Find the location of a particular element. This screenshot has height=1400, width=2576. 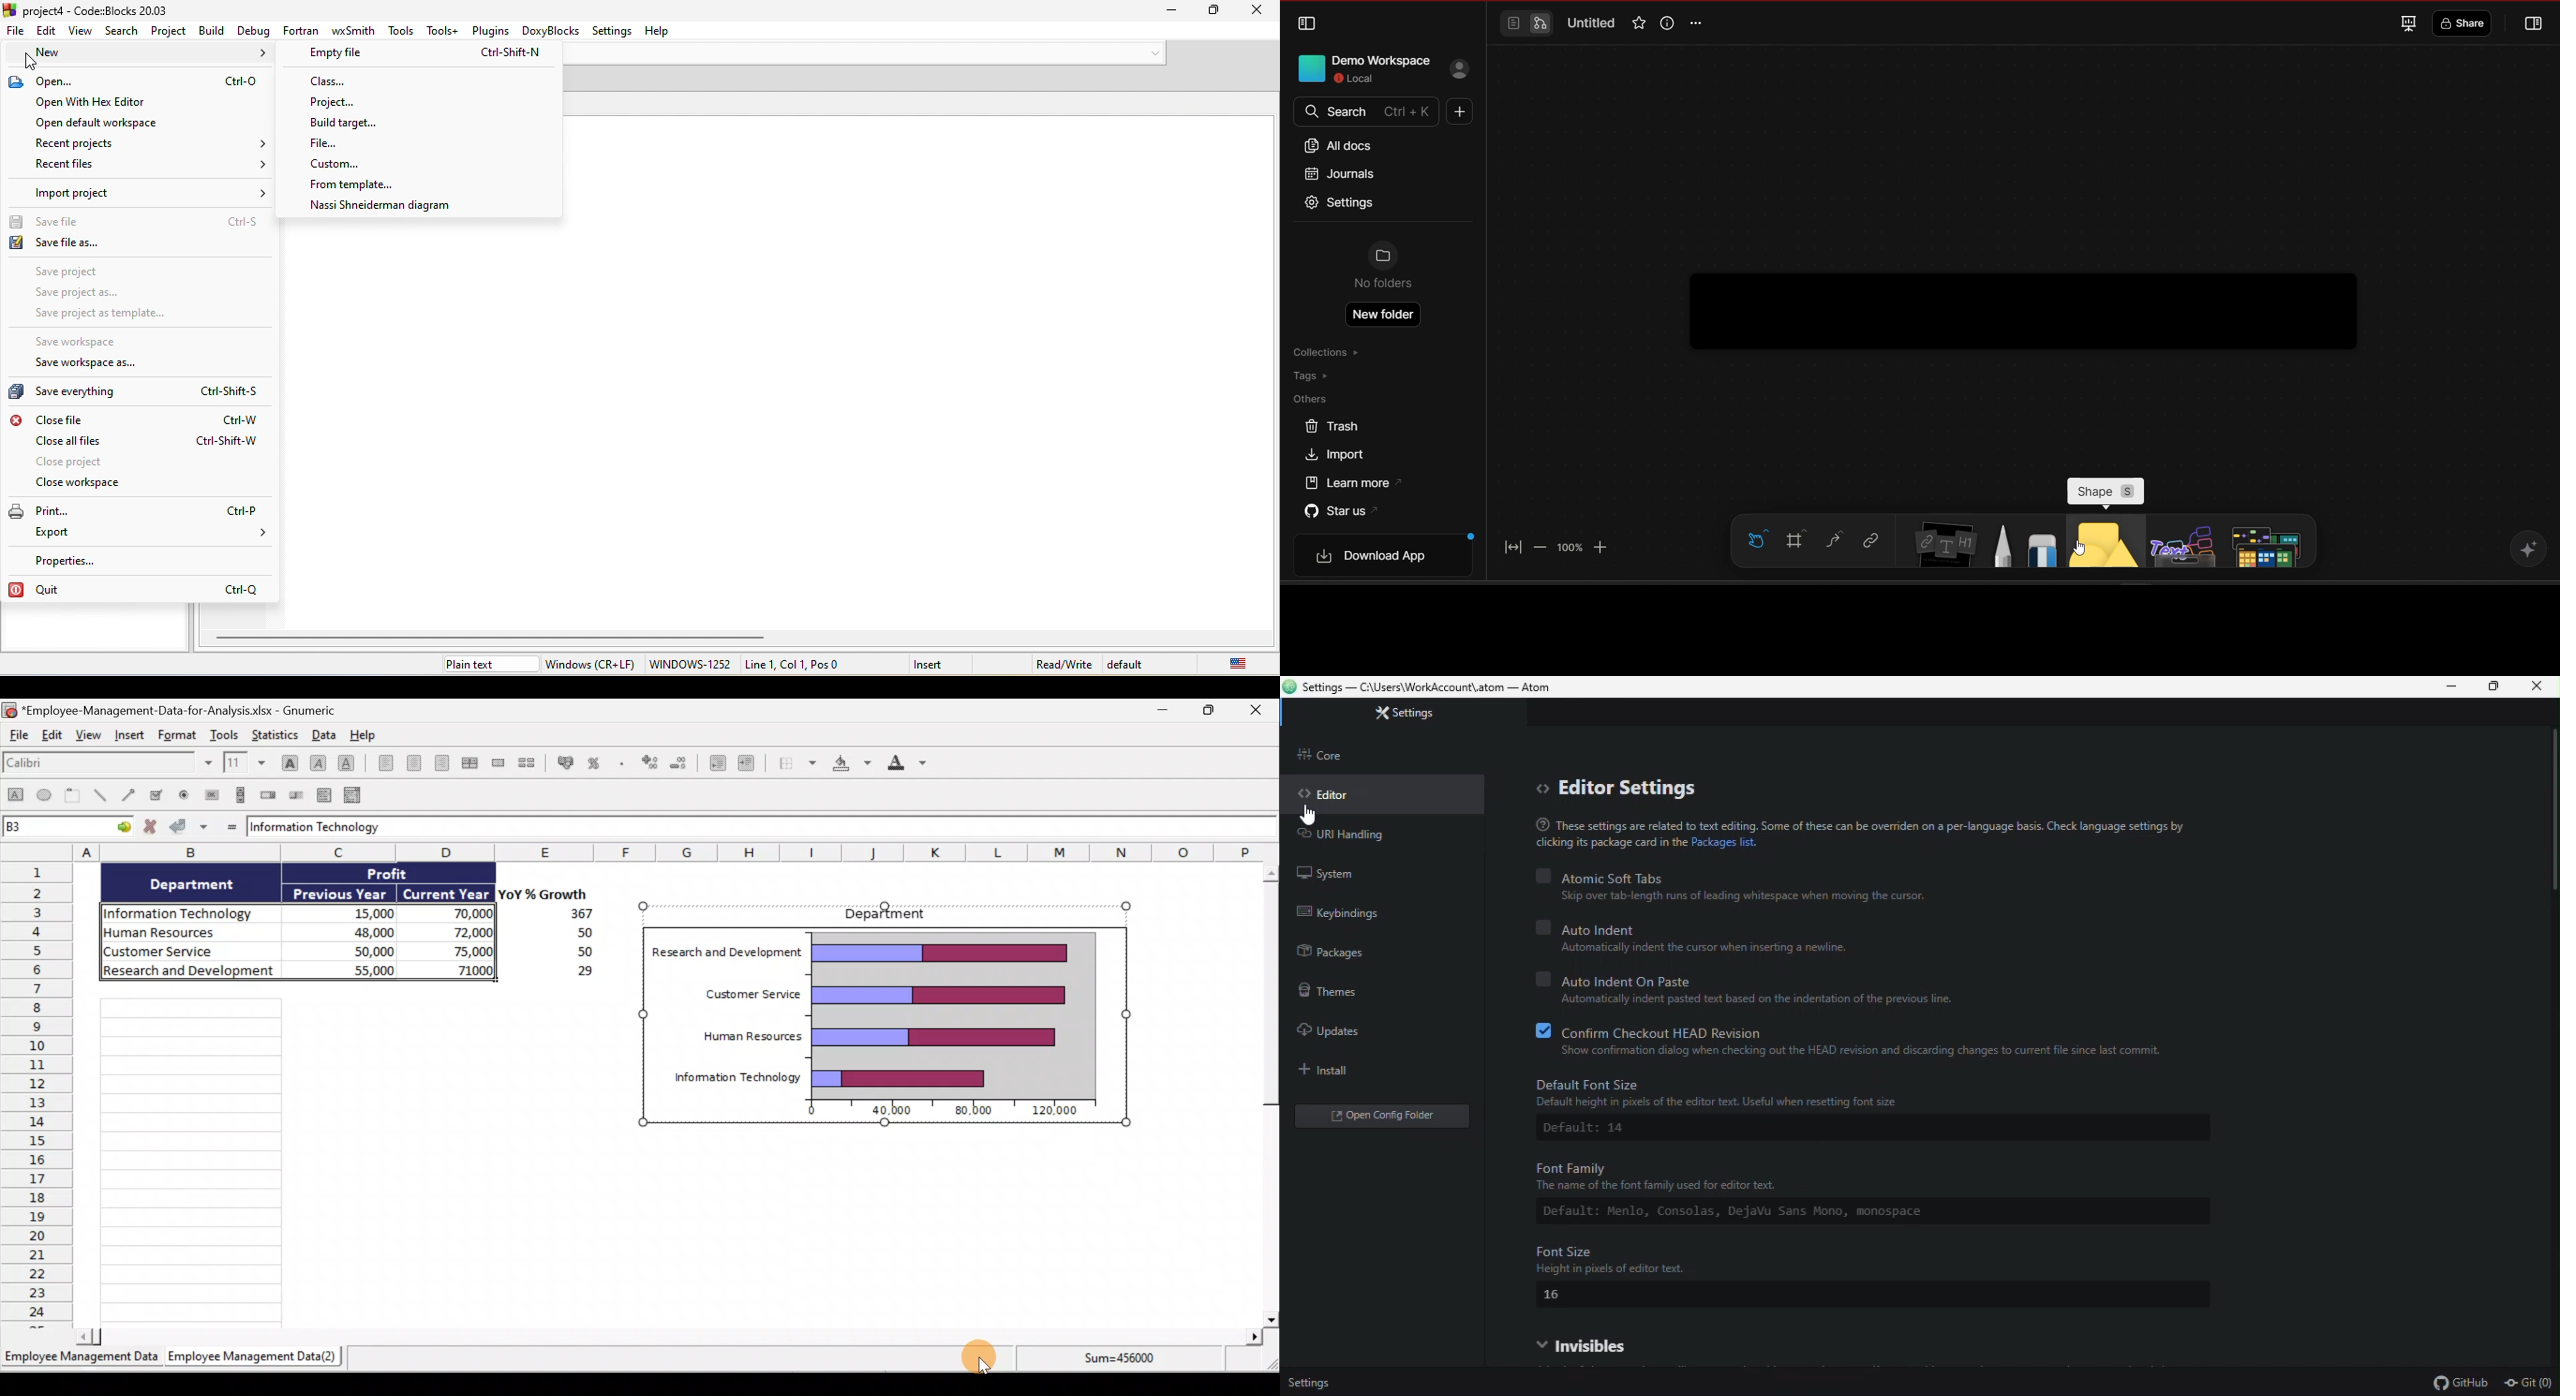

Close is located at coordinates (2542, 686).